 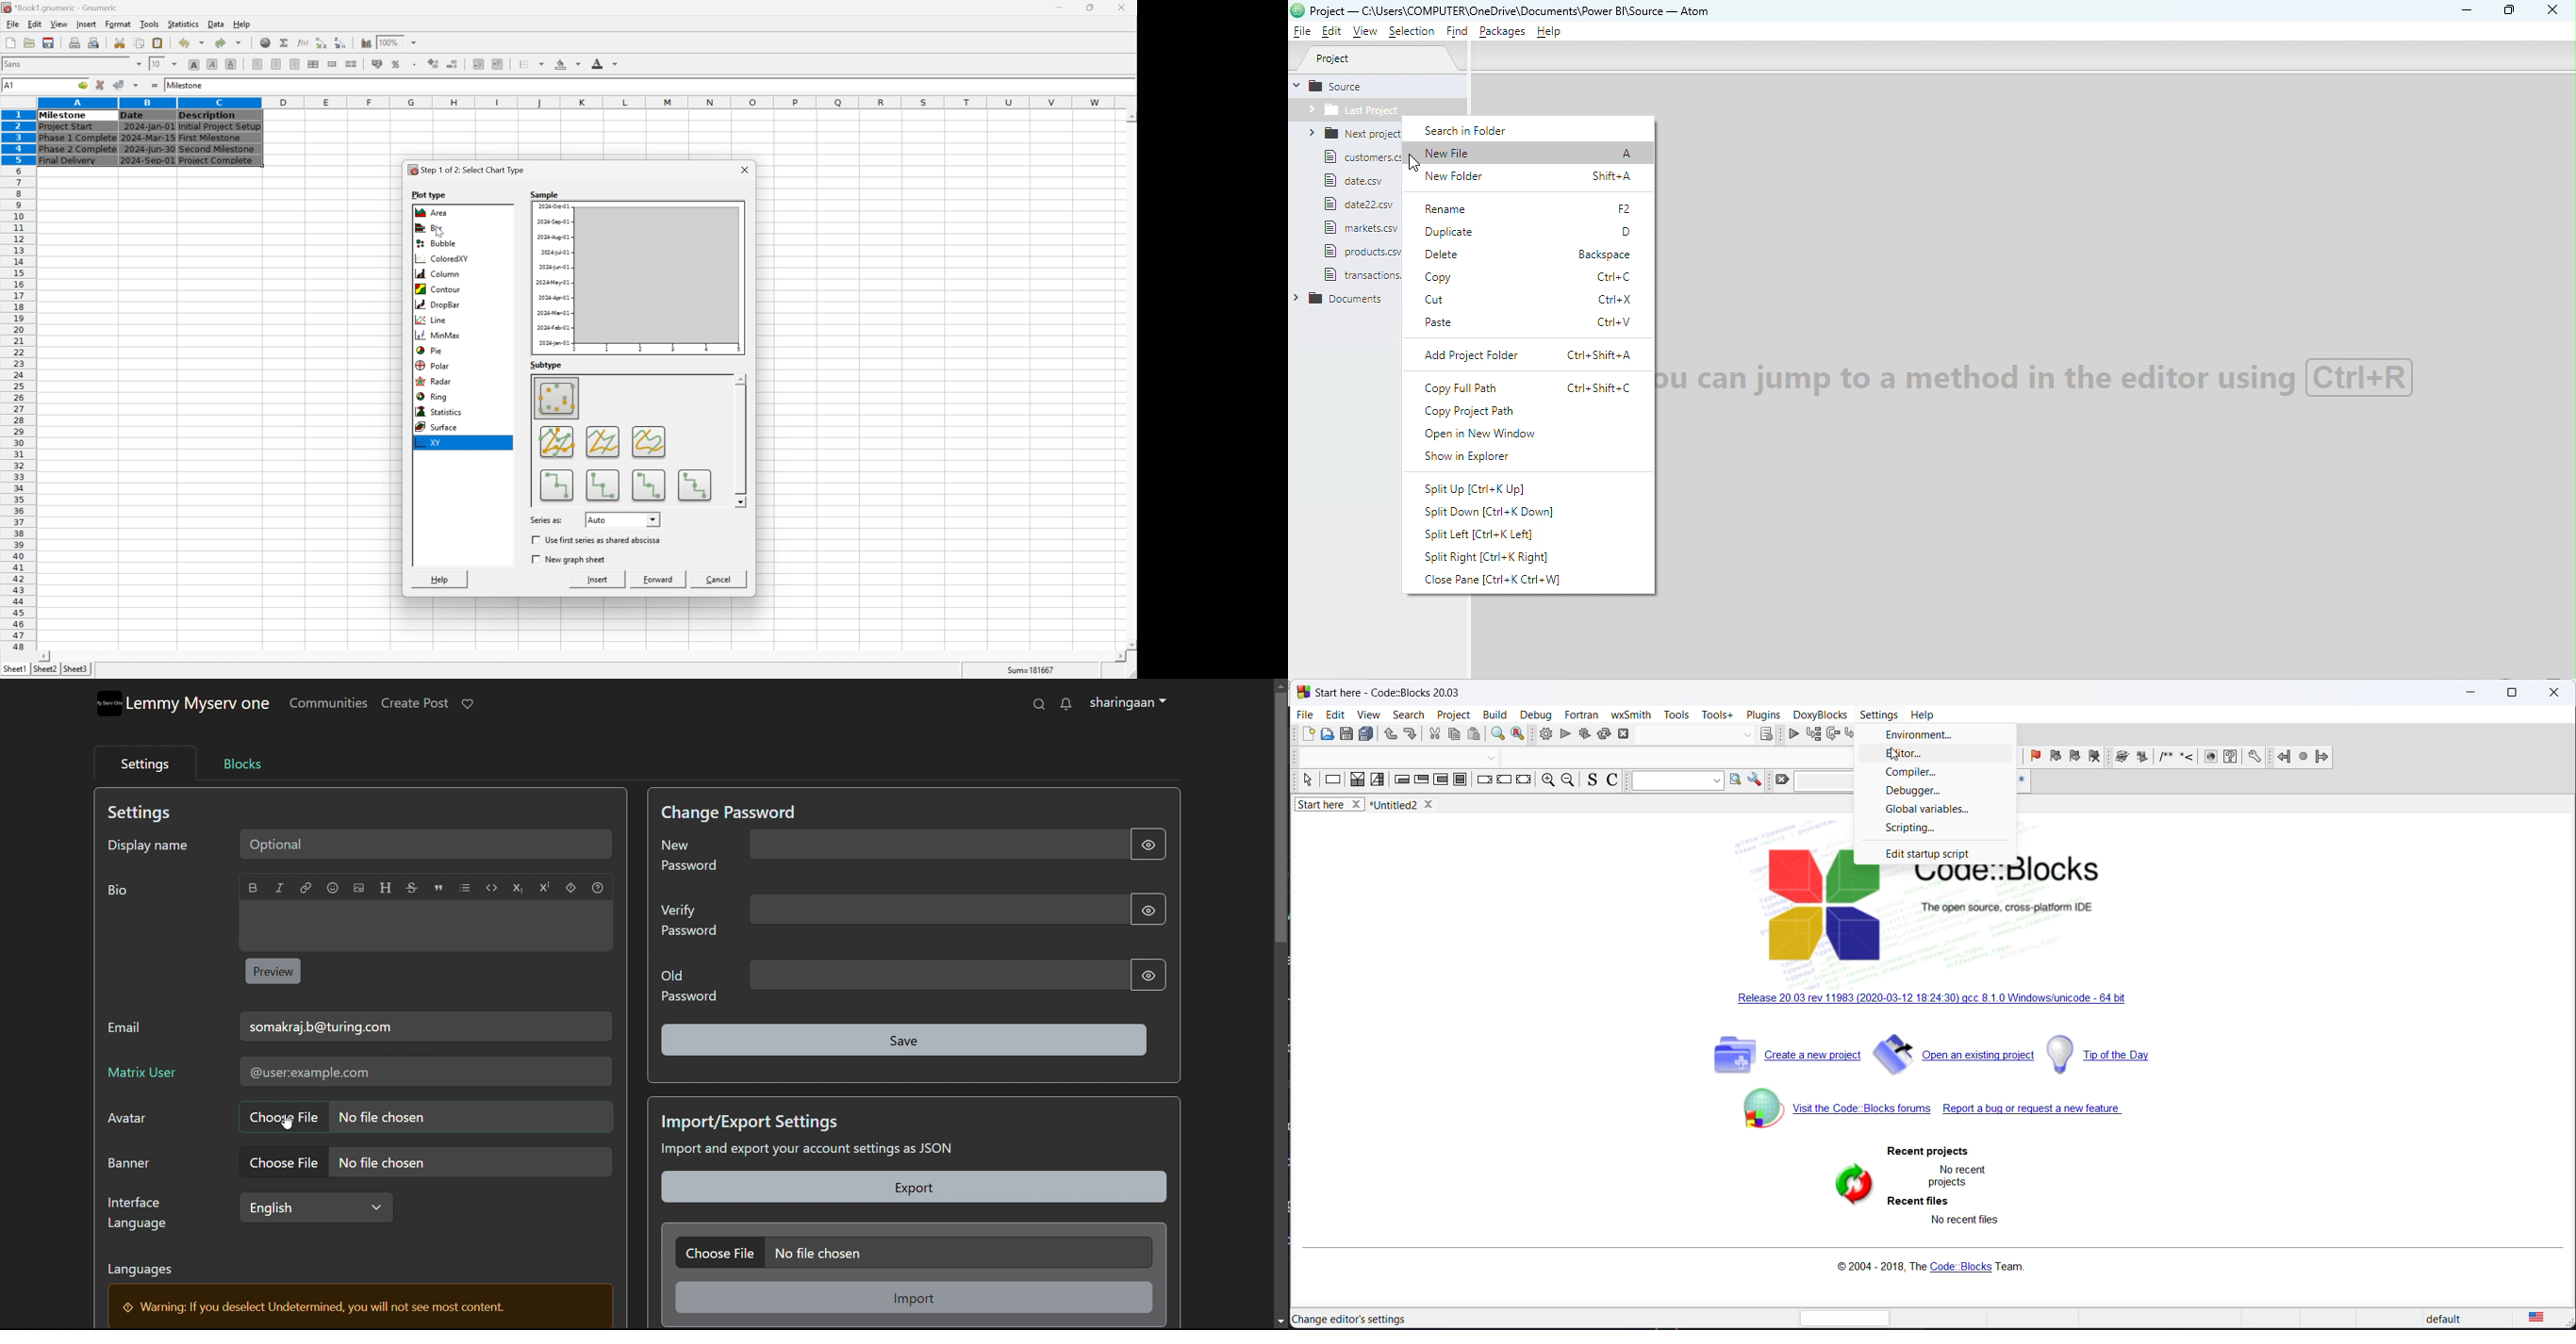 What do you see at coordinates (1461, 782) in the screenshot?
I see `block instruction` at bounding box center [1461, 782].